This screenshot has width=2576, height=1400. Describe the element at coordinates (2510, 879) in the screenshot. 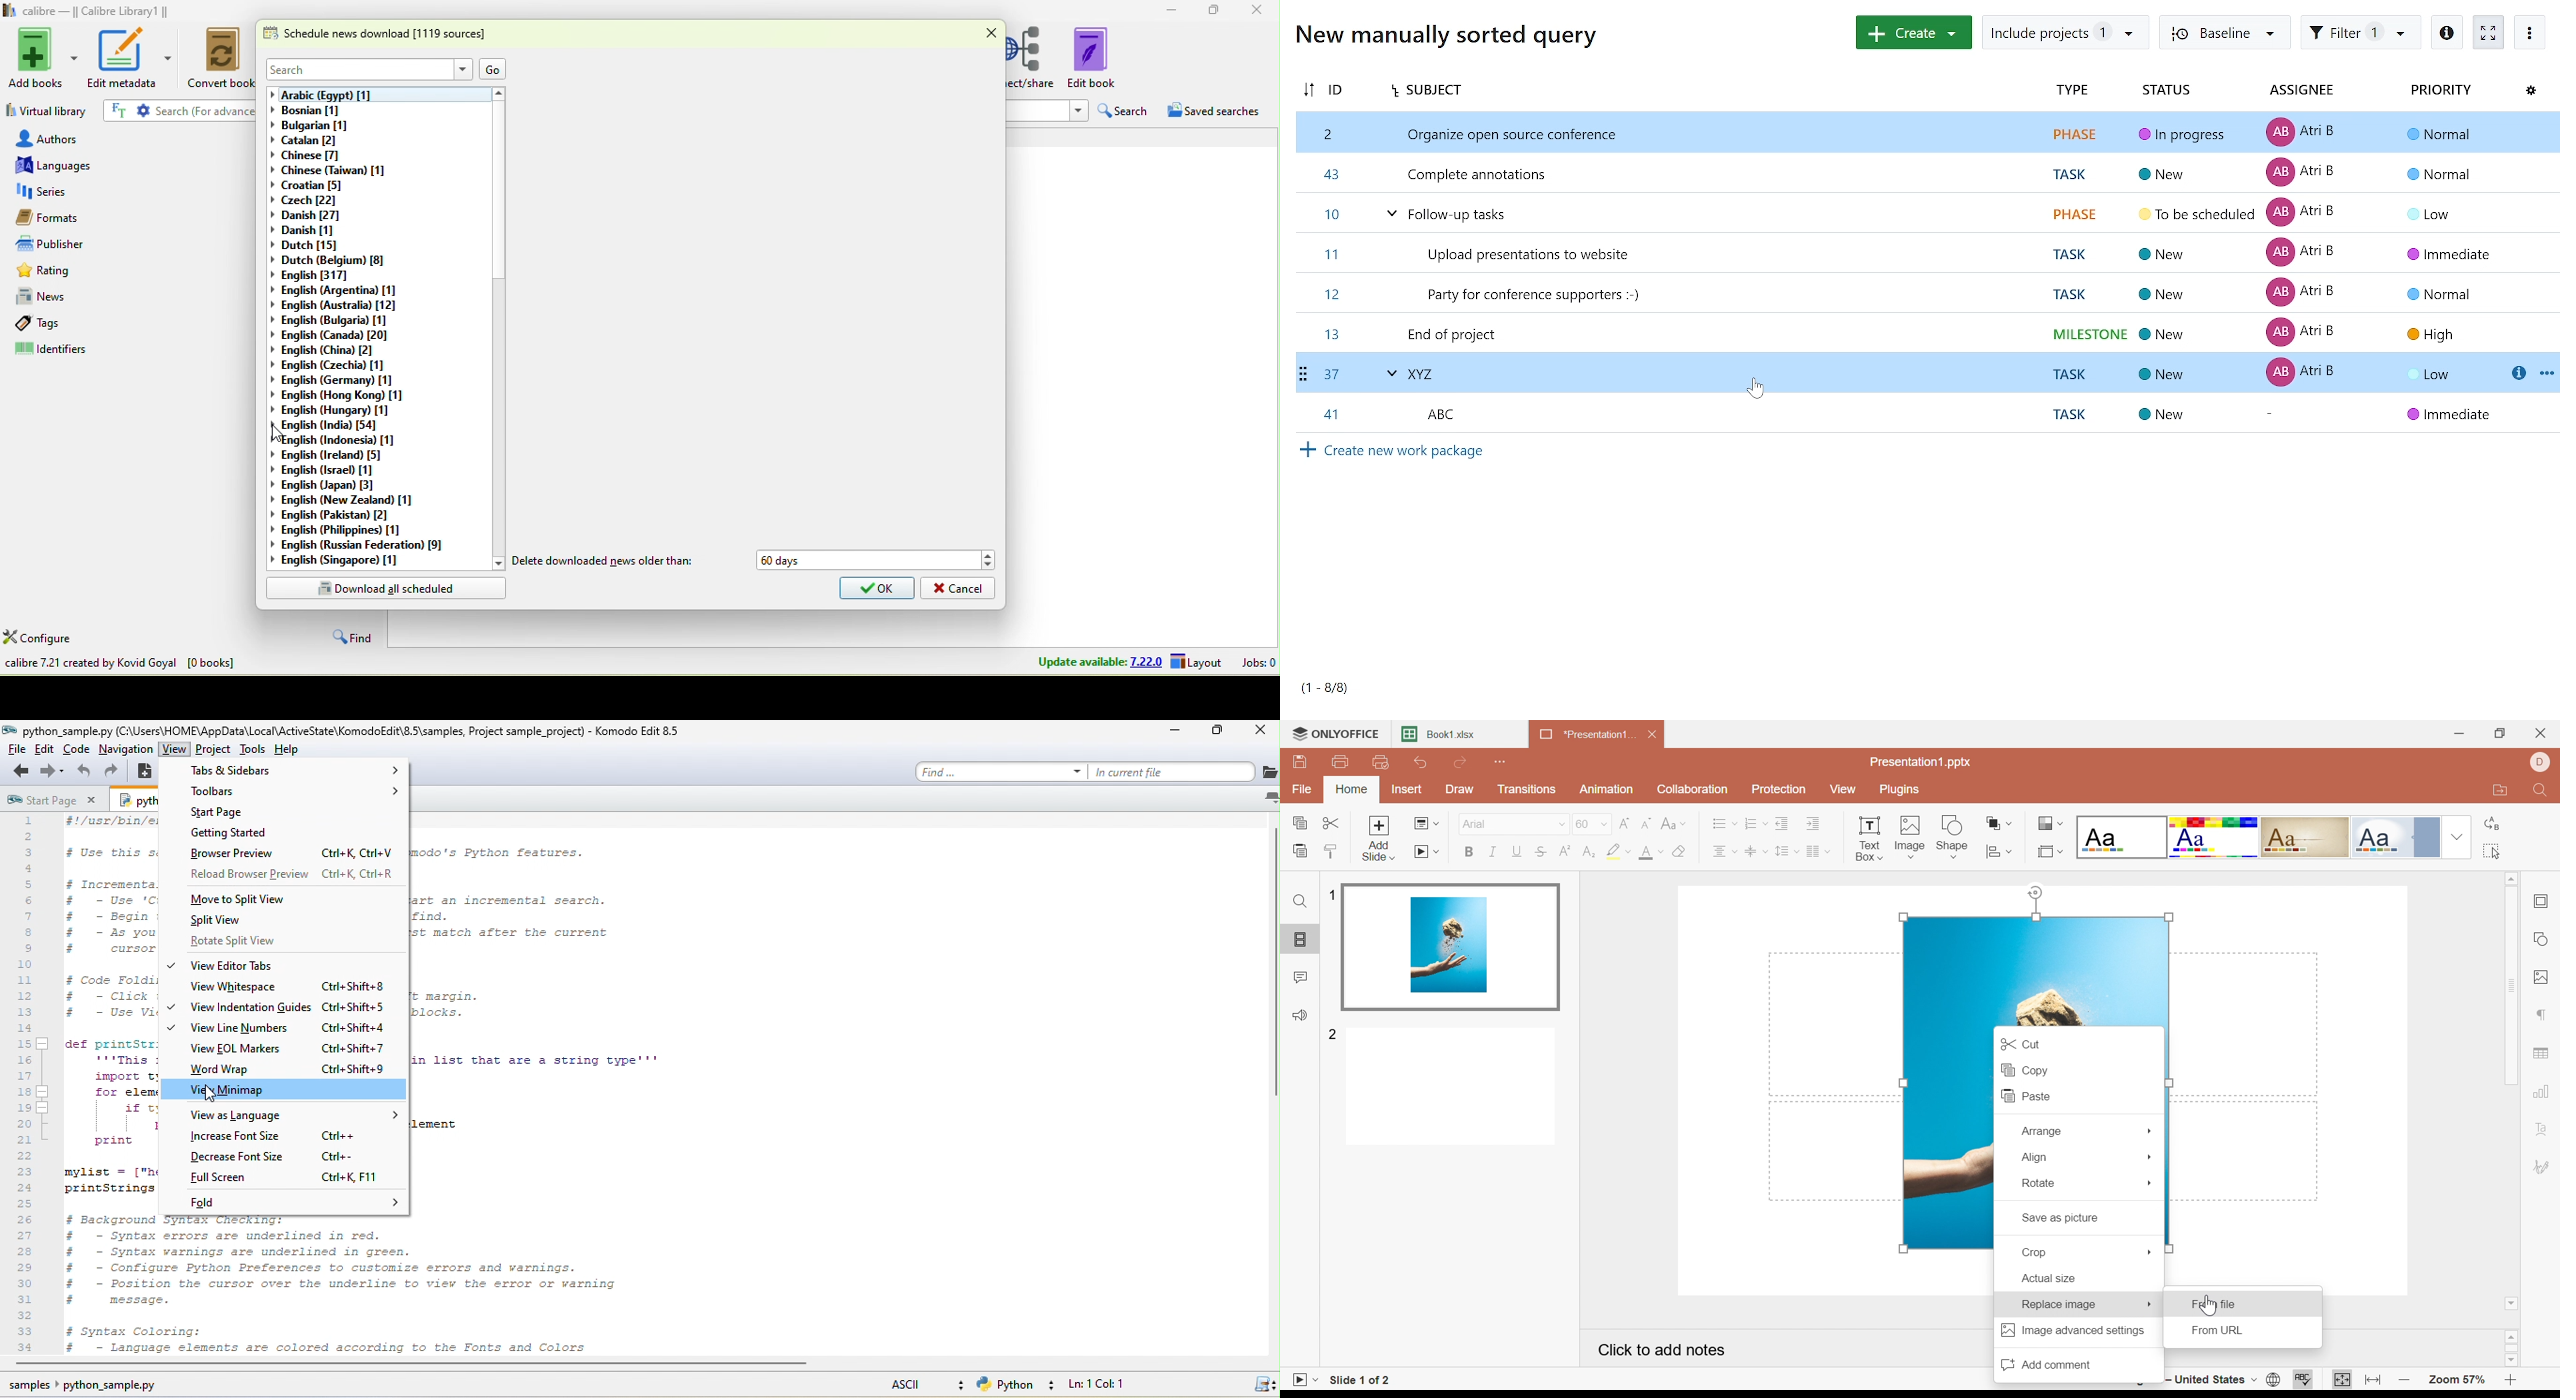

I see `Scroll Up` at that location.